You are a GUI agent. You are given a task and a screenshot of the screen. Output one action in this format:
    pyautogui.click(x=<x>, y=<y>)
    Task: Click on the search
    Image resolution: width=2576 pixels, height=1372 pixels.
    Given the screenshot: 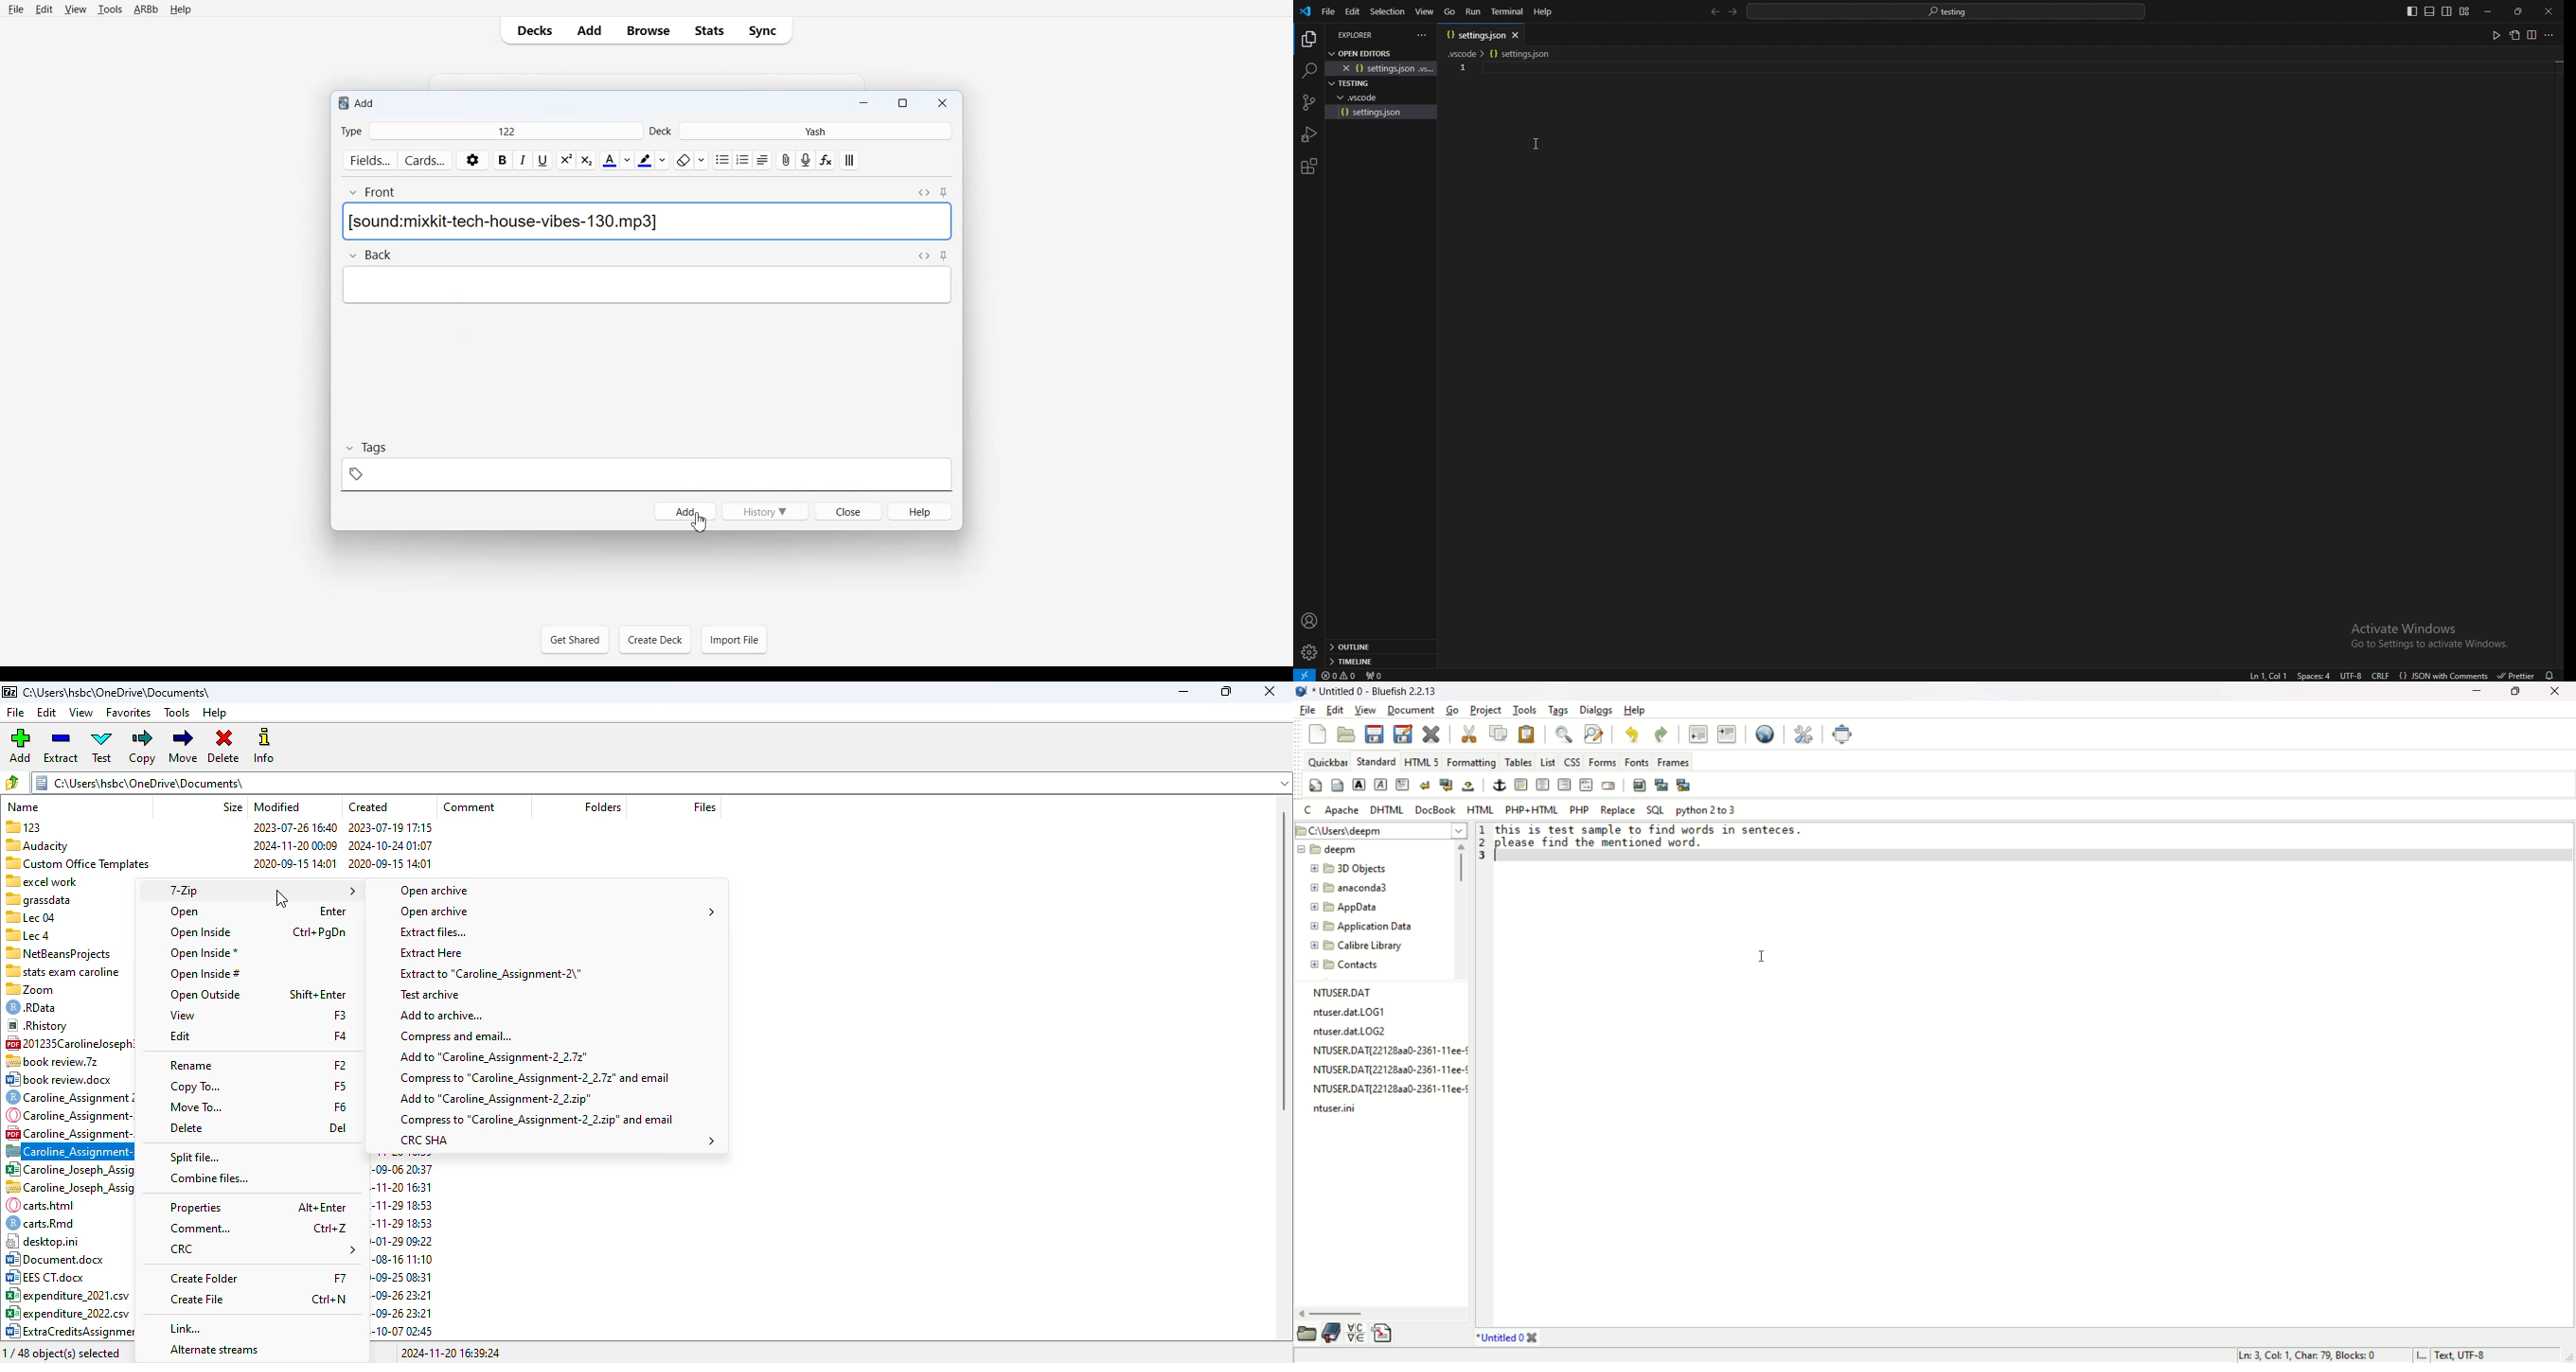 What is the action you would take?
    pyautogui.click(x=1308, y=70)
    